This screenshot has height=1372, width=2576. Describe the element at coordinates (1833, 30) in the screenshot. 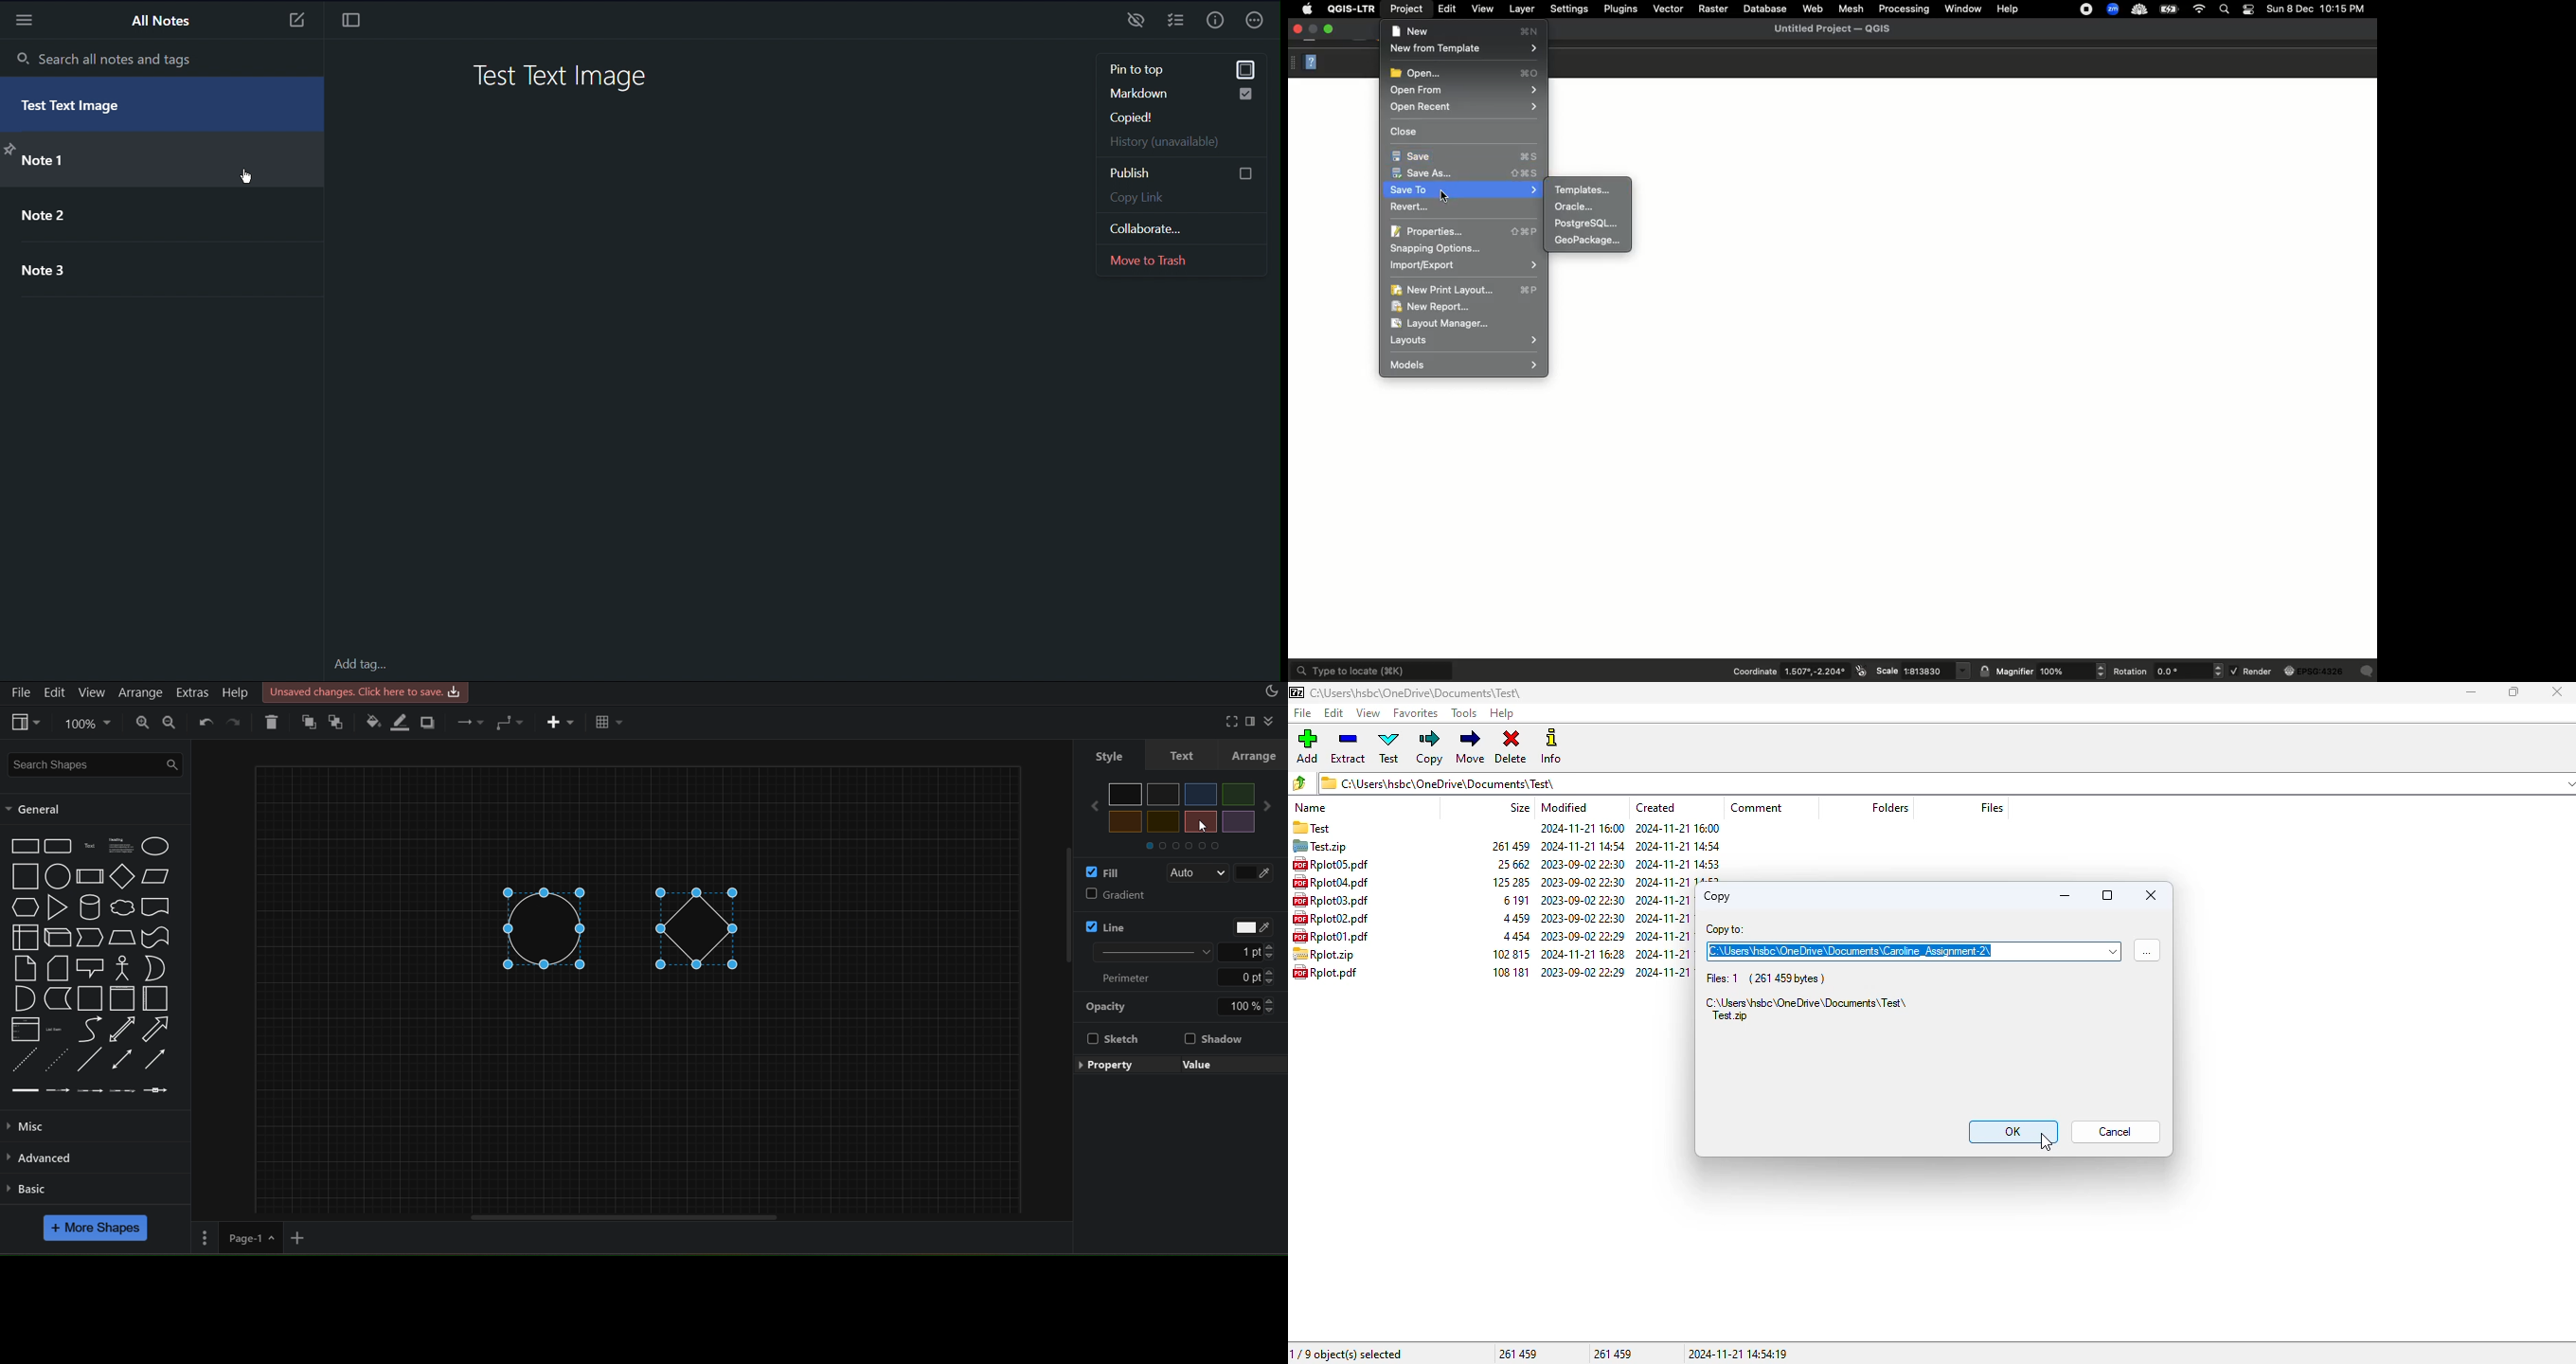

I see `Untitled` at that location.